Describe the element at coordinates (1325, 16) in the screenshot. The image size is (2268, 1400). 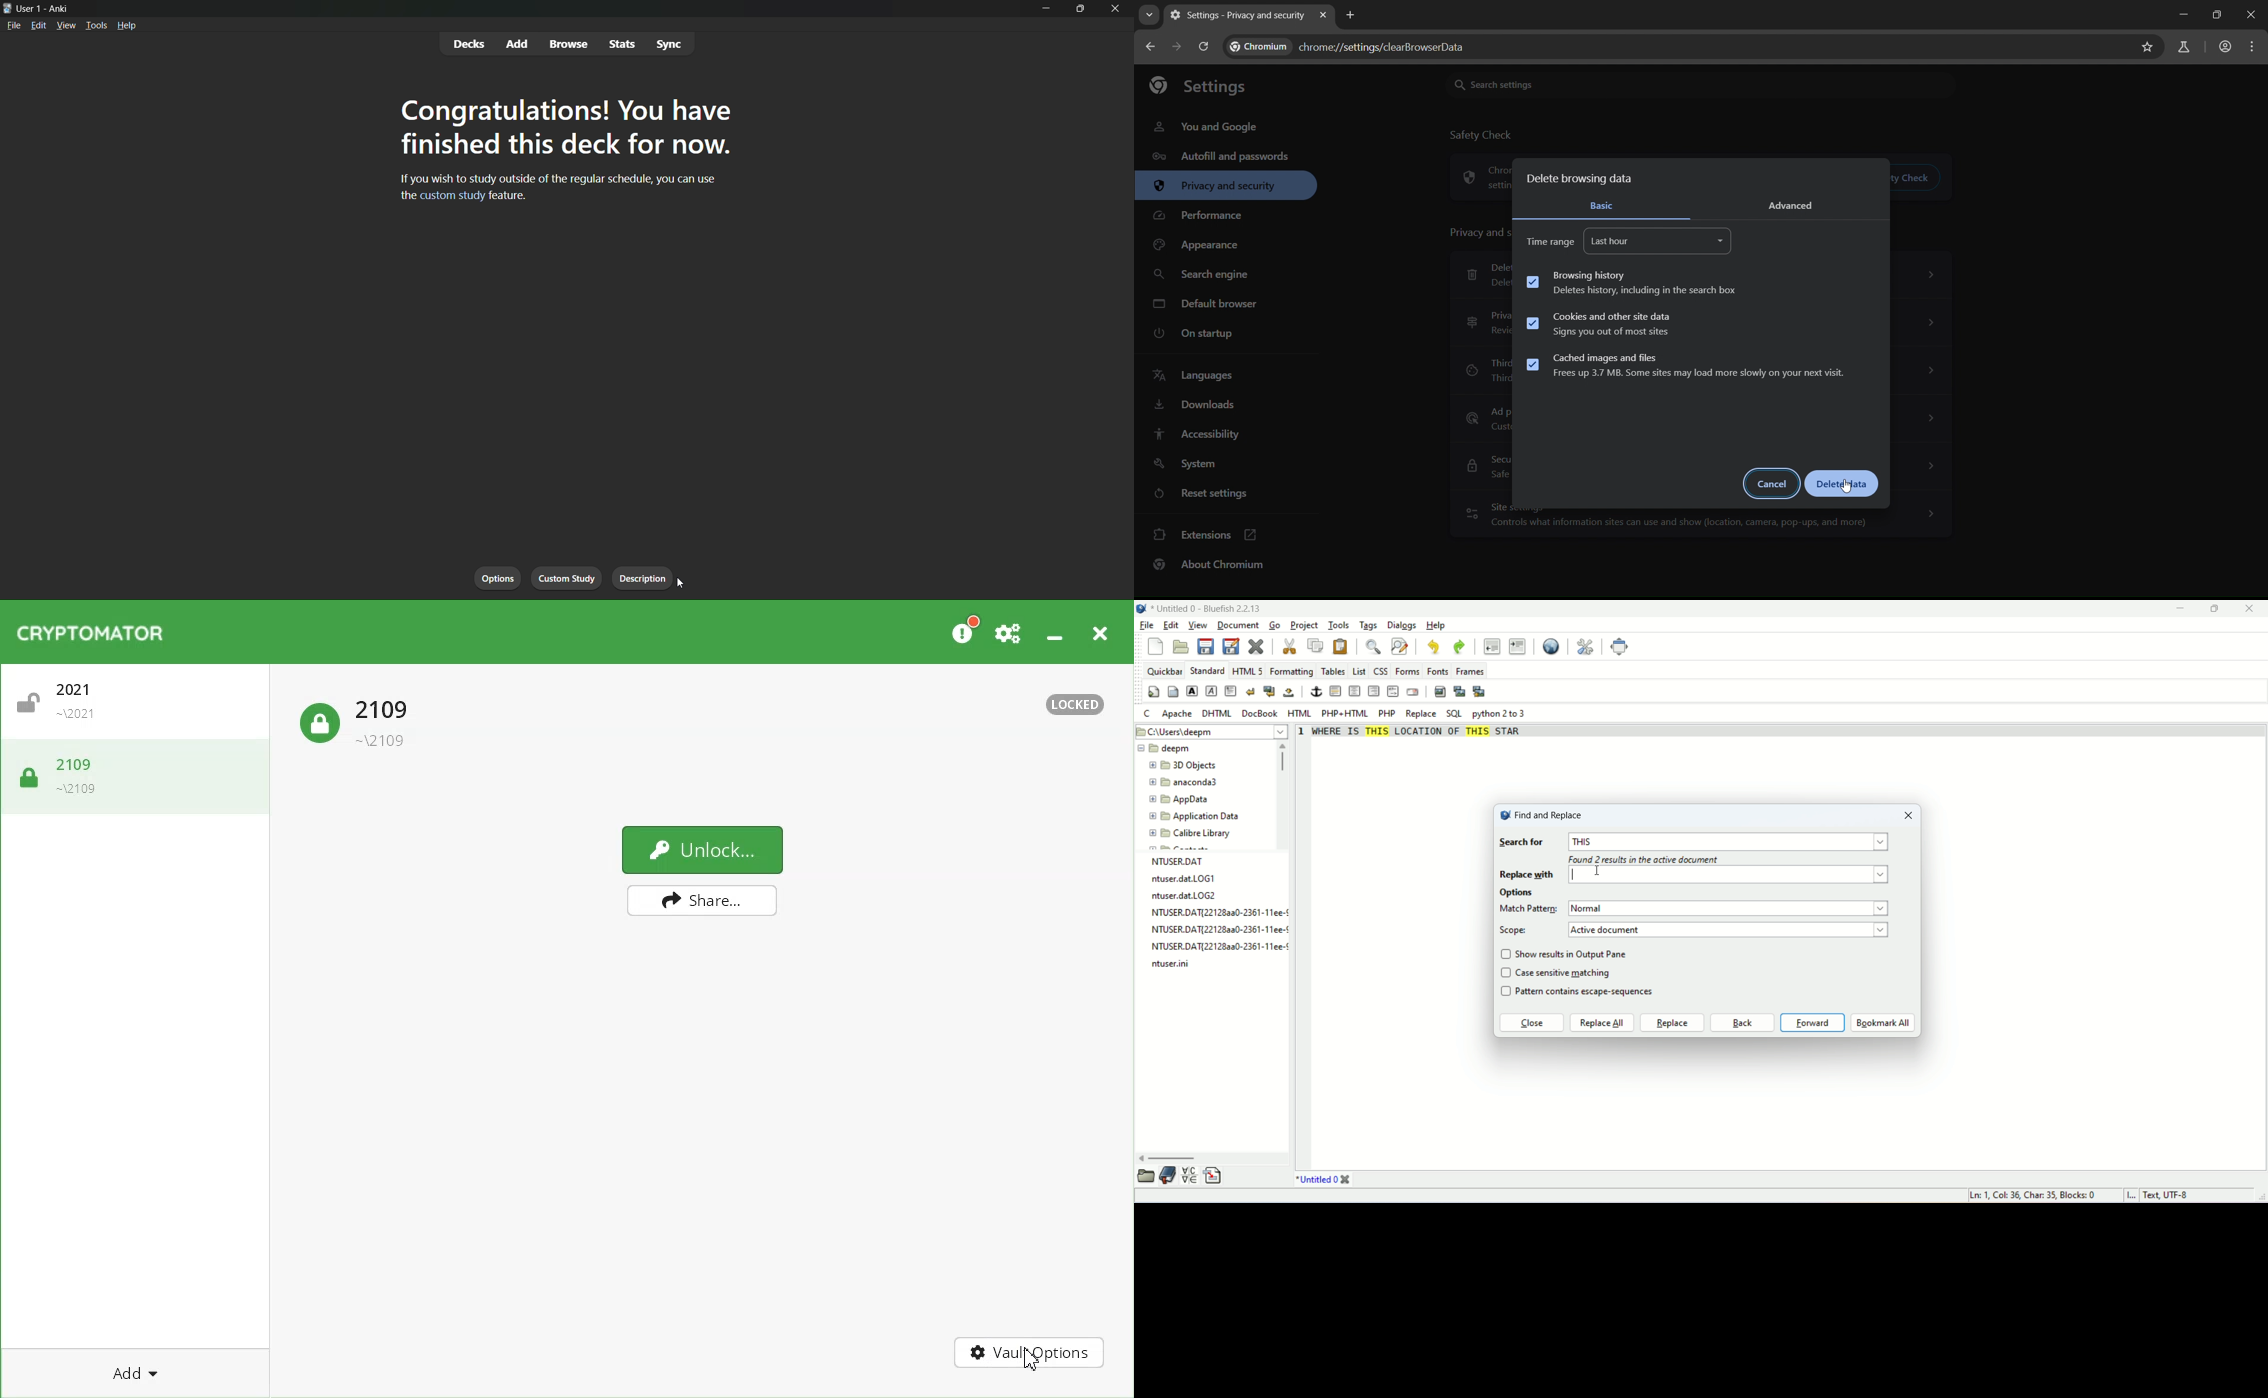
I see `close tab` at that location.